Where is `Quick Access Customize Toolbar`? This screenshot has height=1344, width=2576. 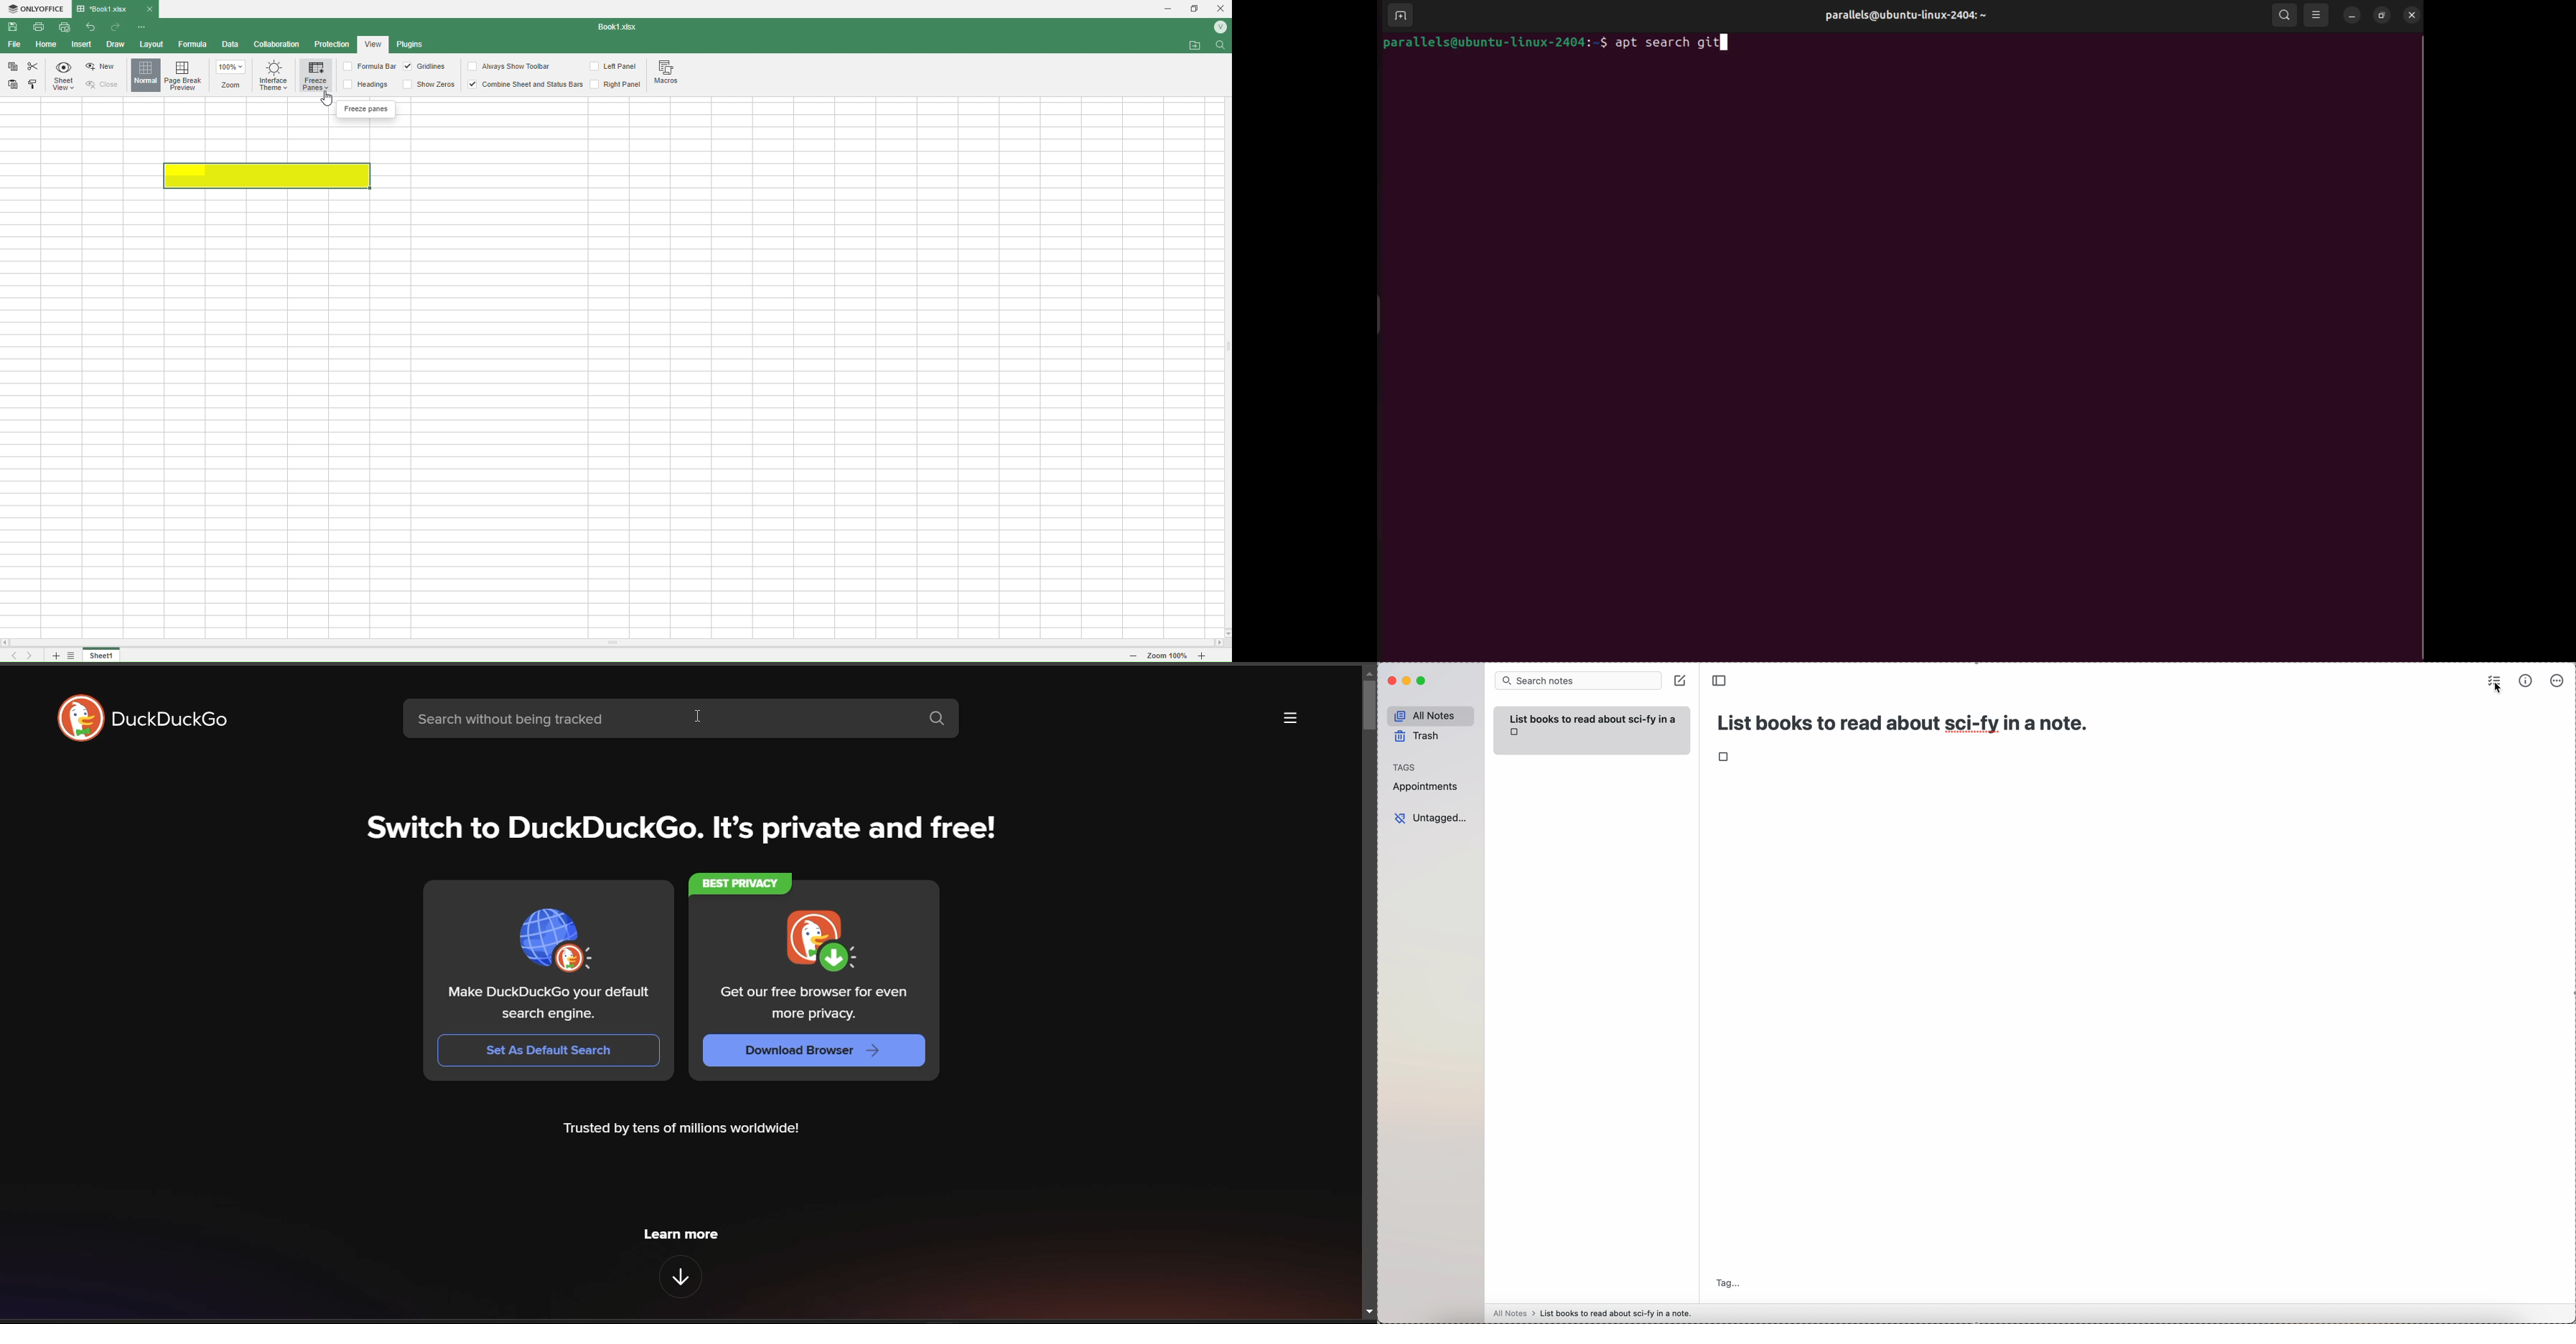 Quick Access Customize Toolbar is located at coordinates (143, 28).